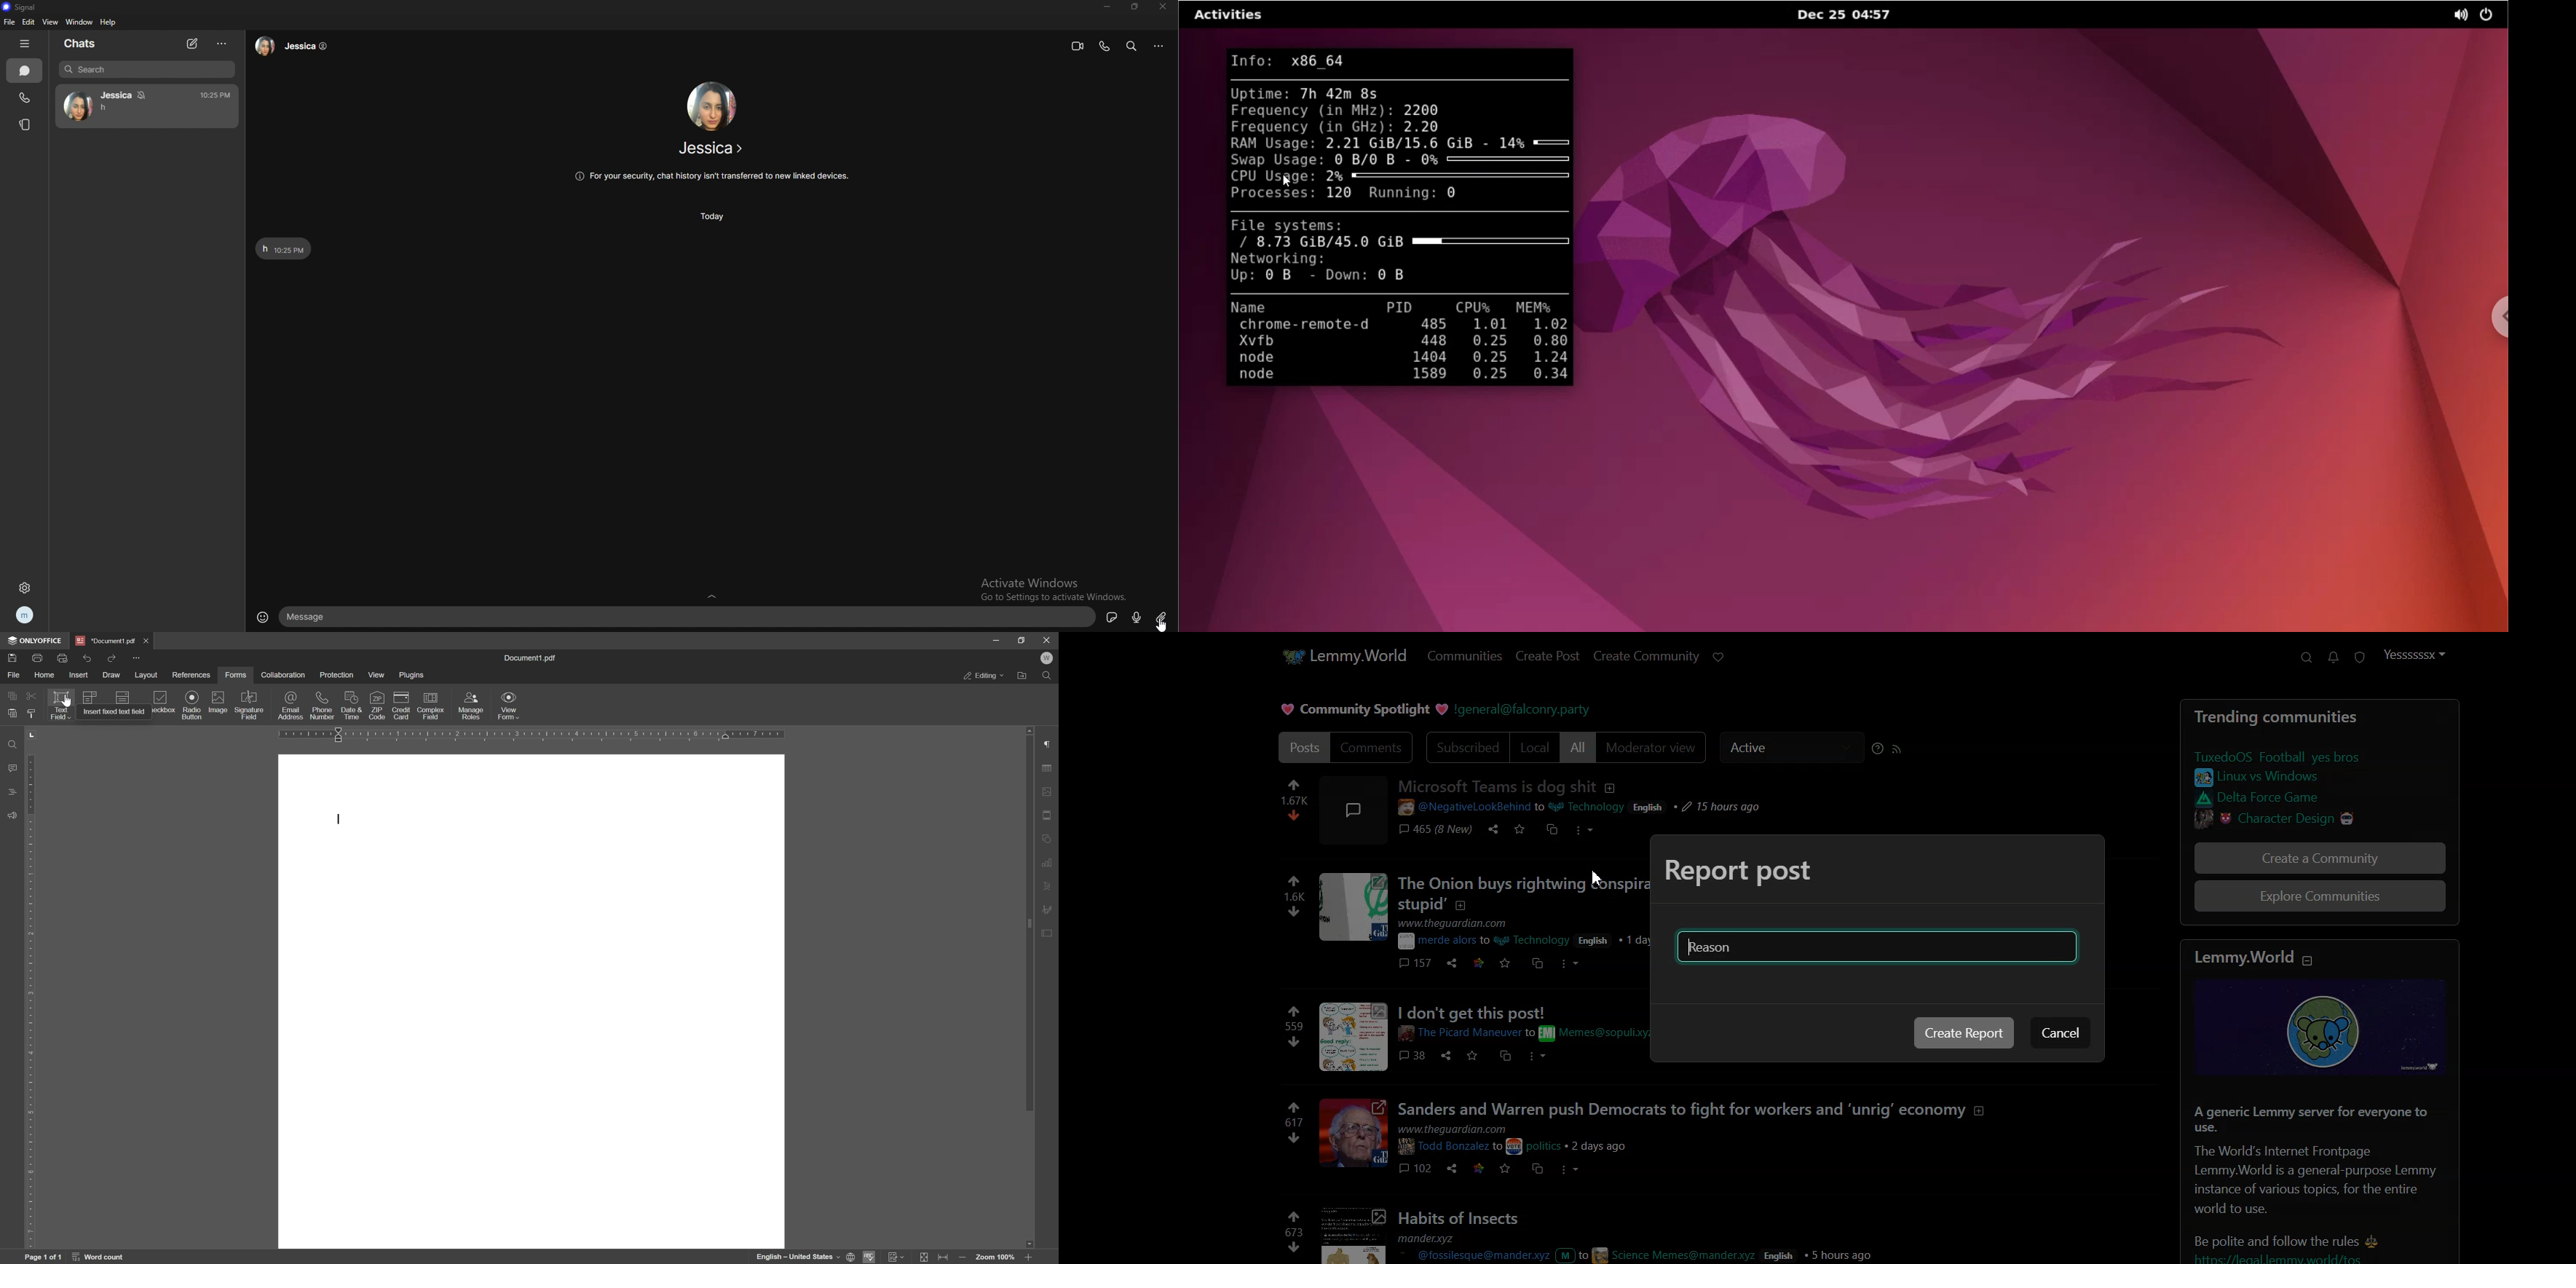 This screenshot has width=2576, height=1288. I want to click on text field, so click(60, 705).